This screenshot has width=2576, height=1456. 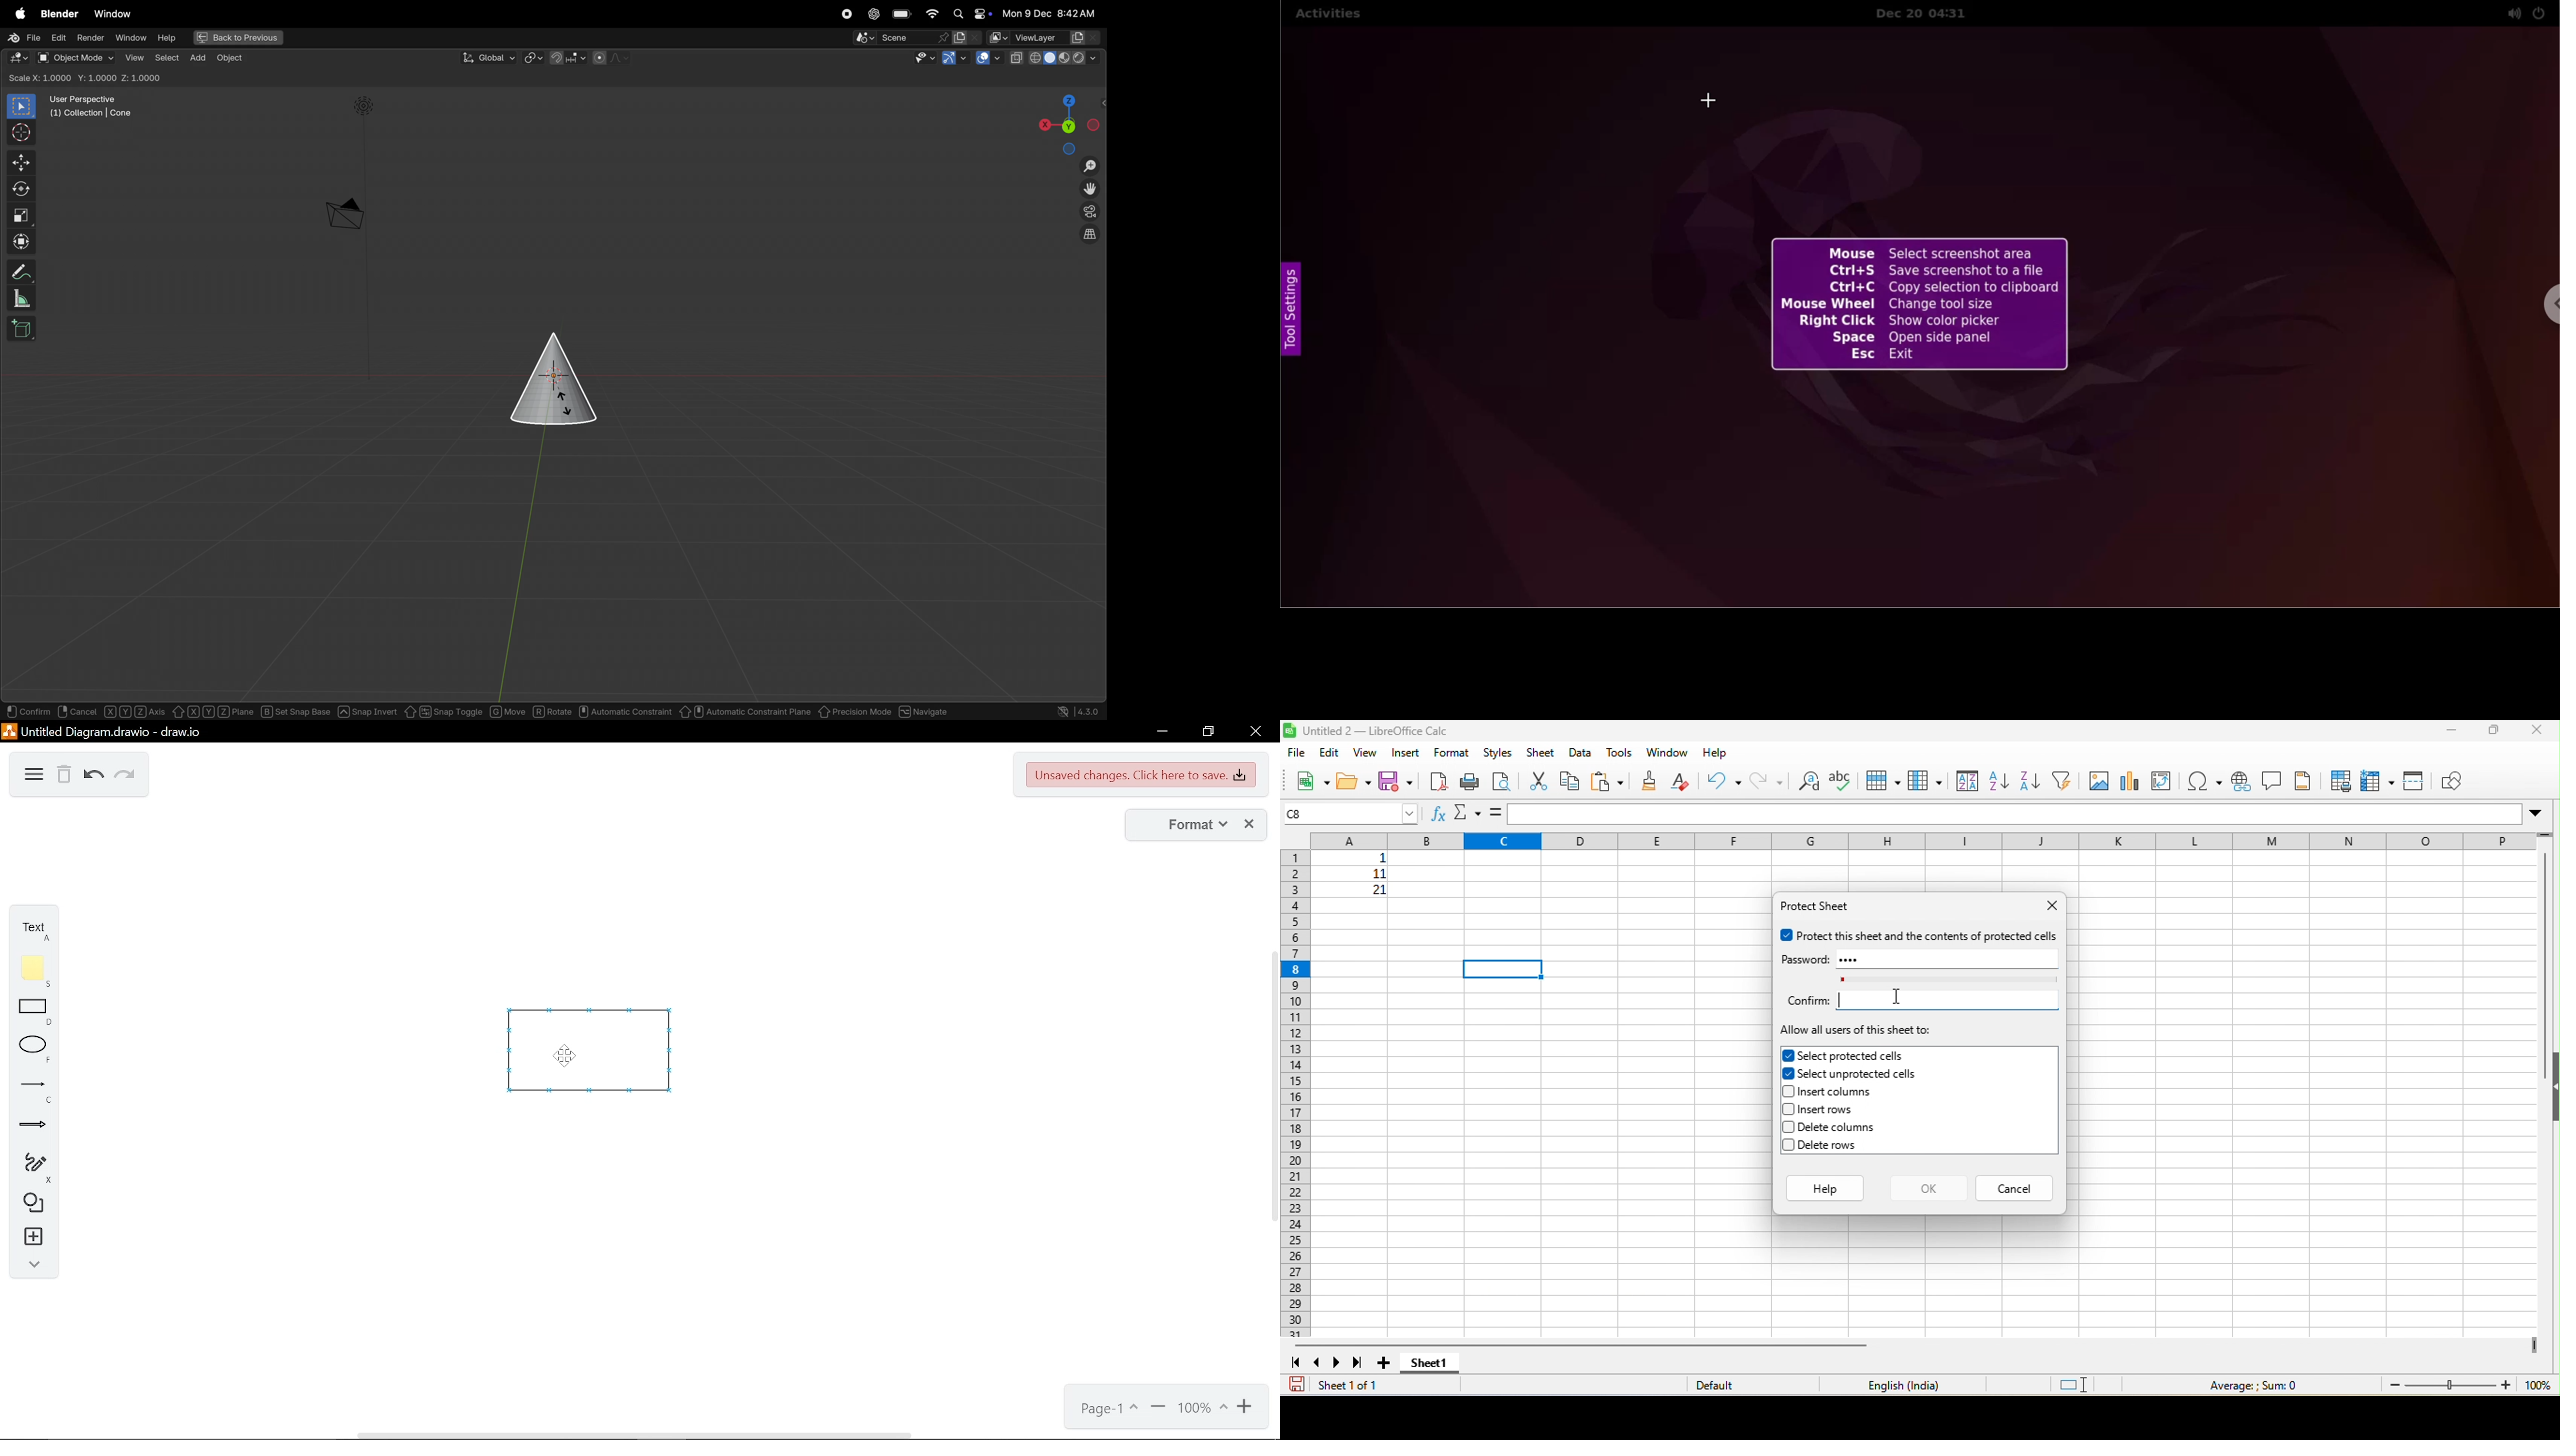 What do you see at coordinates (1856, 1129) in the screenshot?
I see `delete columns` at bounding box center [1856, 1129].